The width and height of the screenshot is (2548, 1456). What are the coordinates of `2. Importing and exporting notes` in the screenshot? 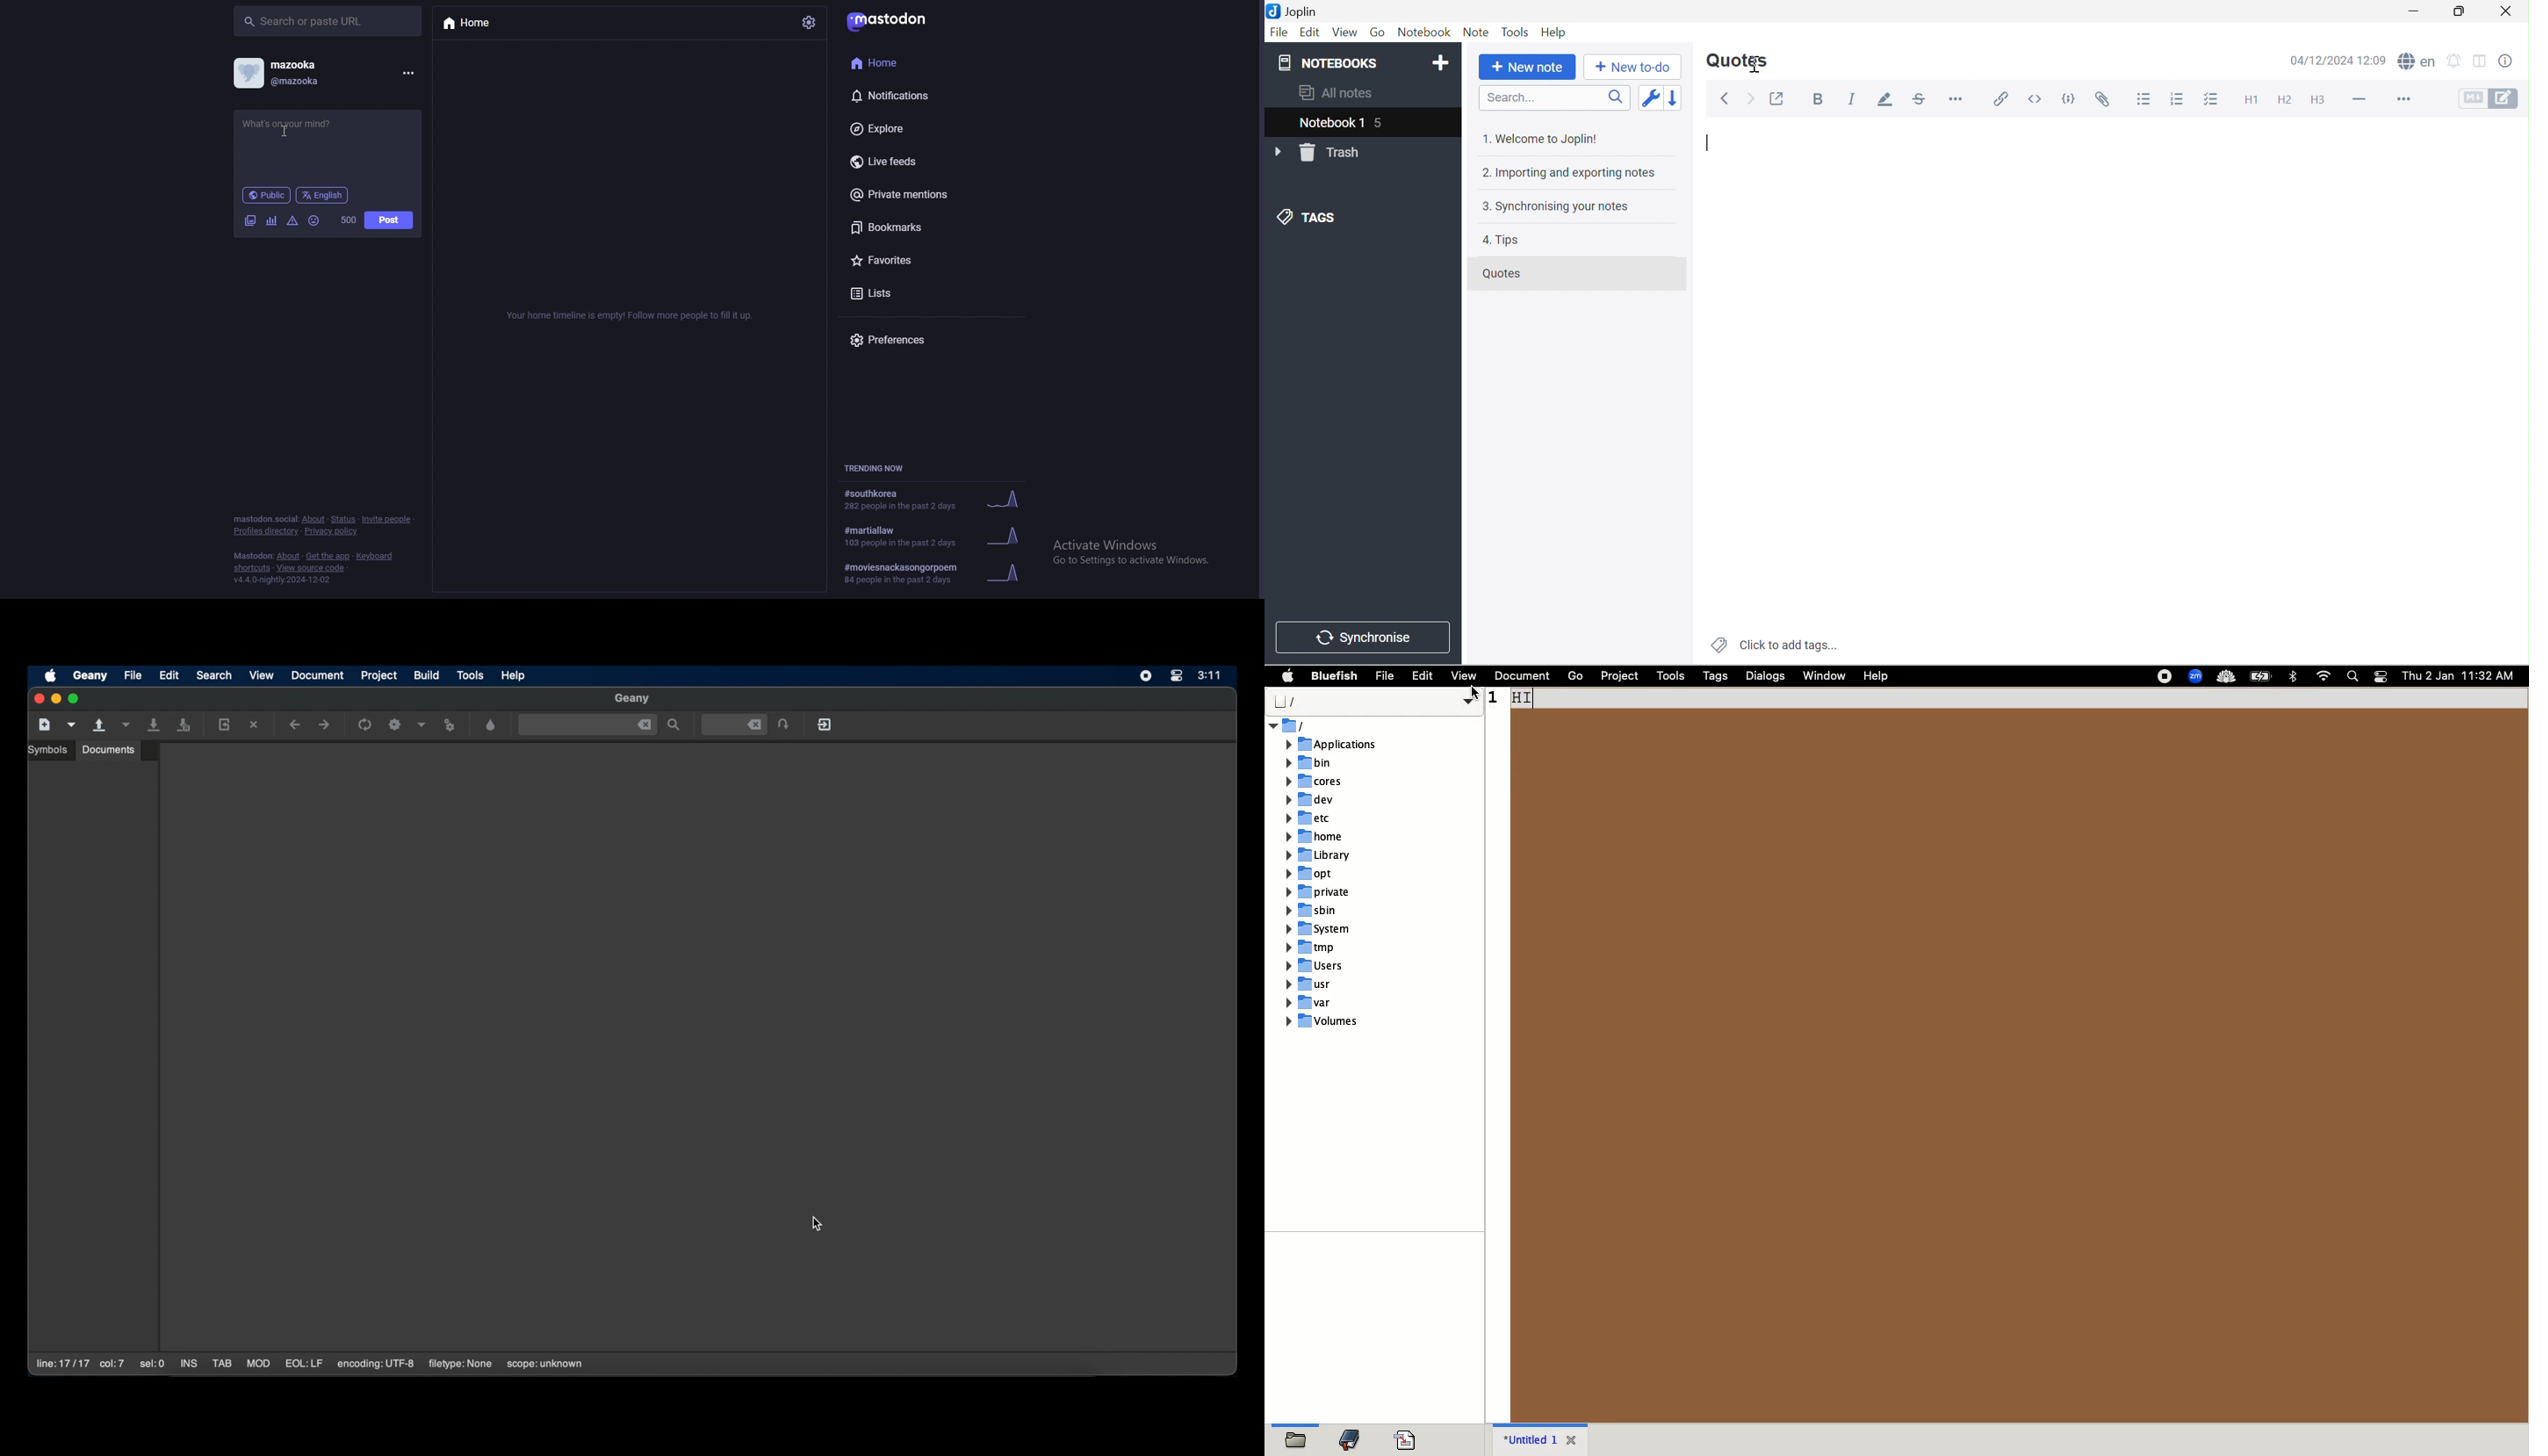 It's located at (1571, 171).